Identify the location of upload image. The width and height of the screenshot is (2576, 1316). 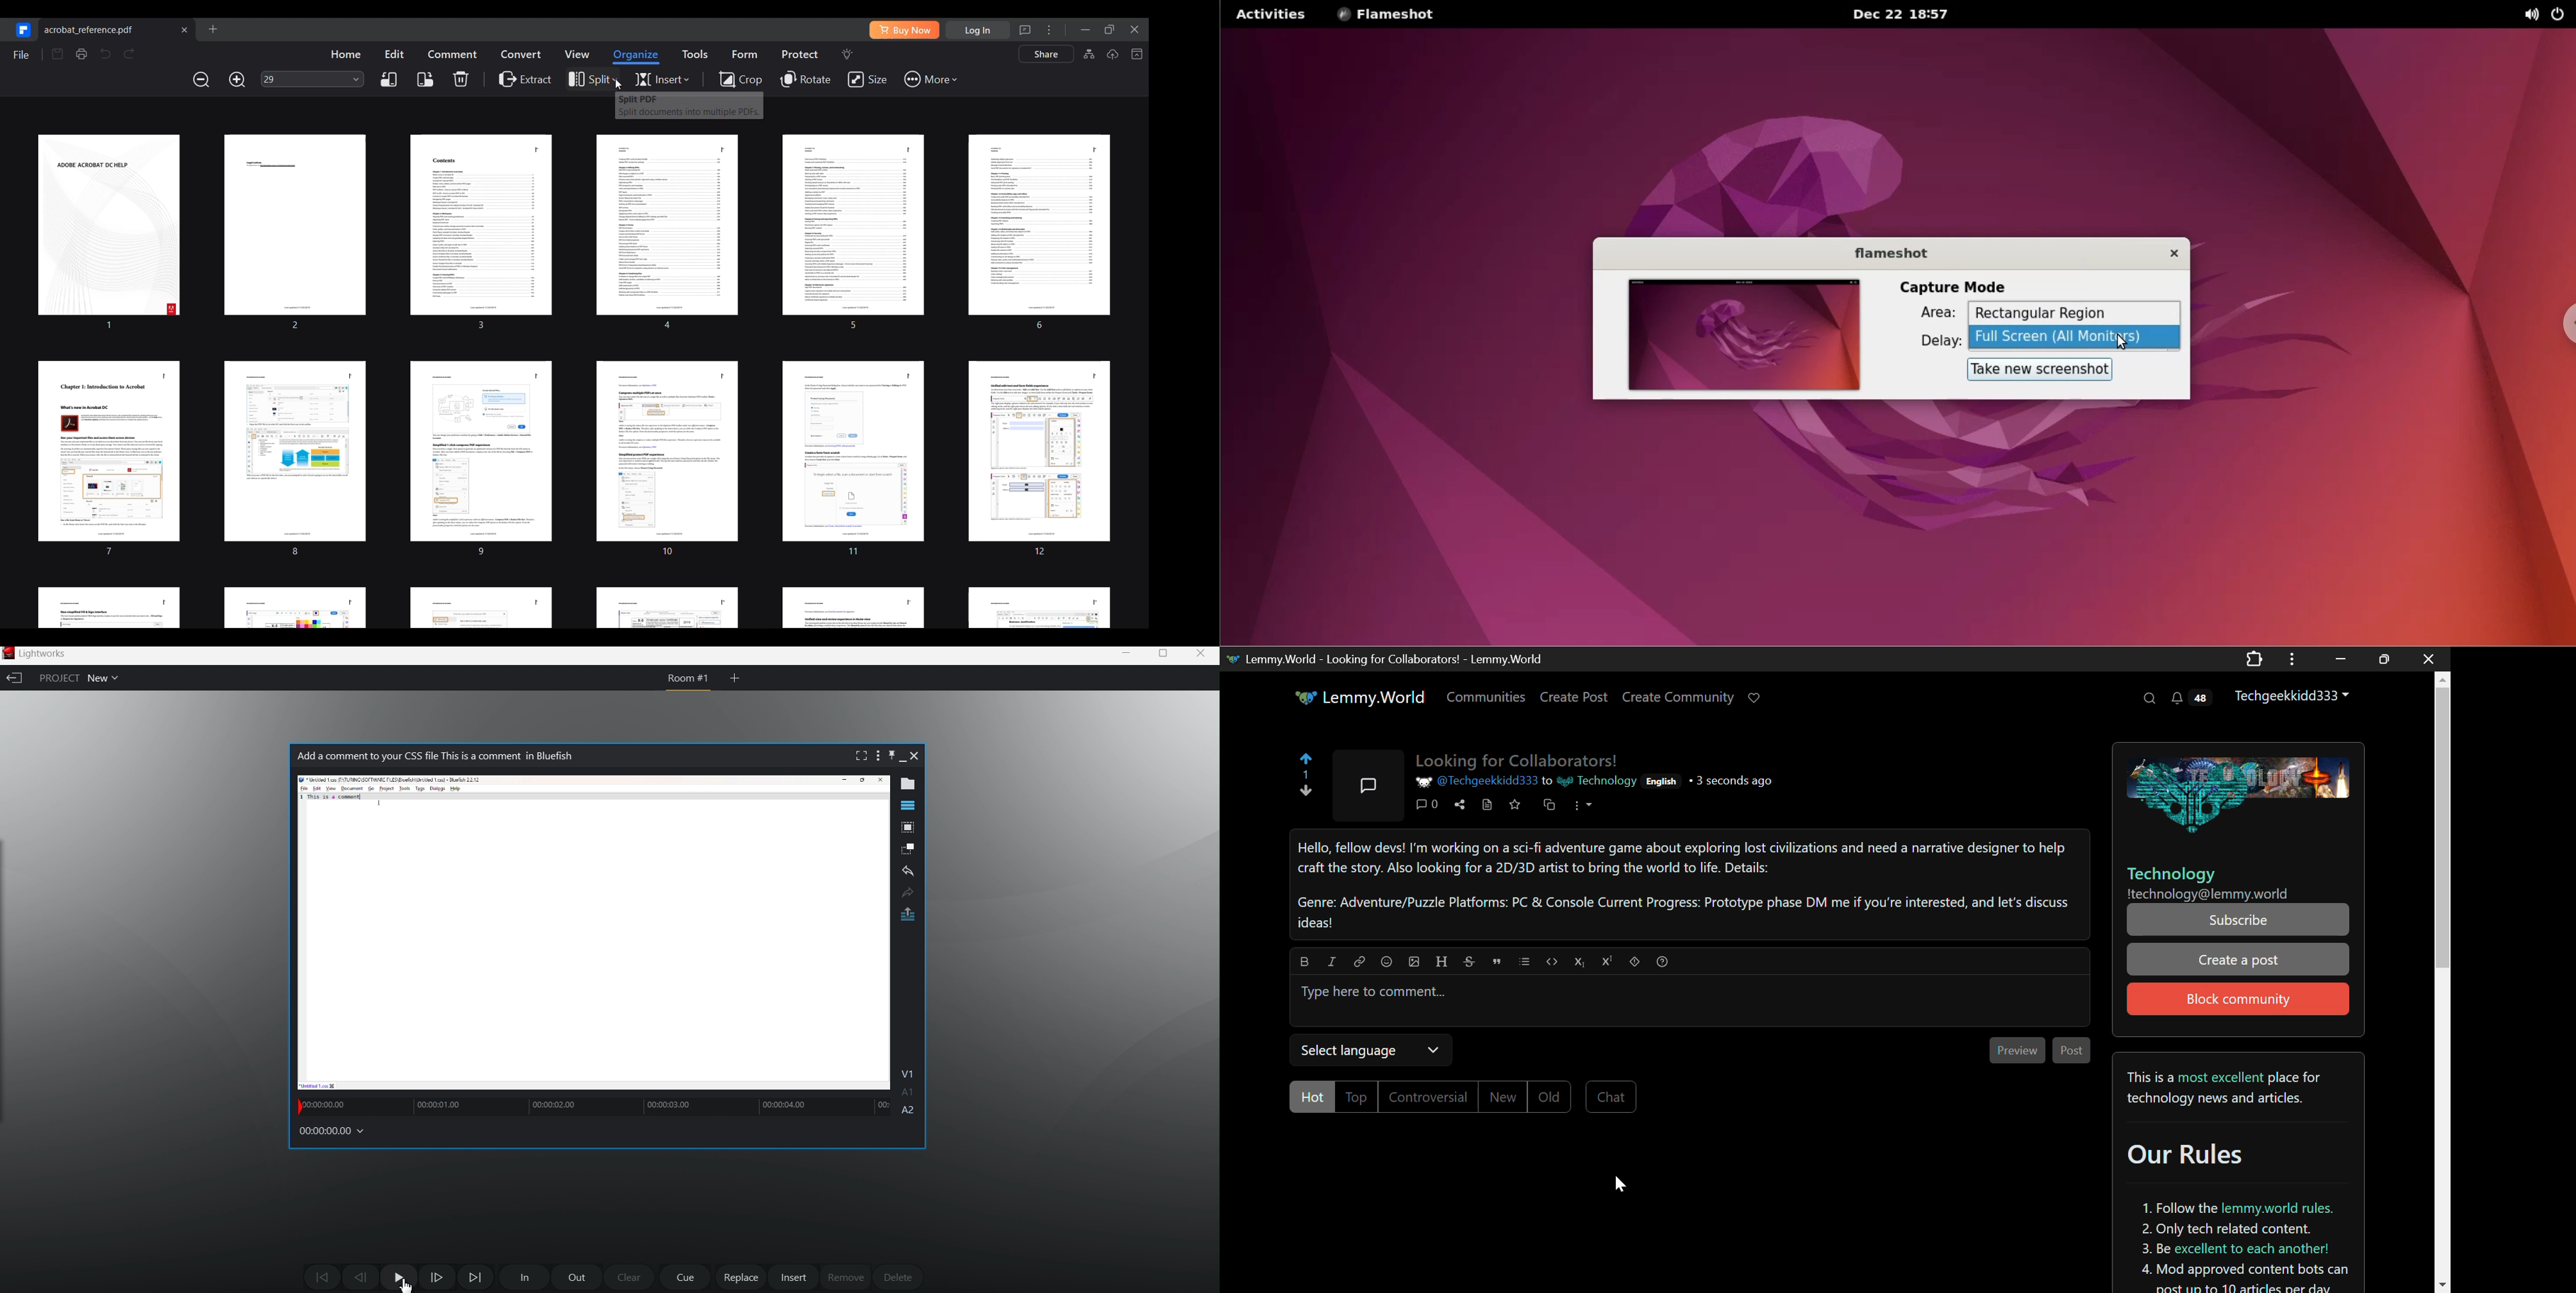
(1415, 961).